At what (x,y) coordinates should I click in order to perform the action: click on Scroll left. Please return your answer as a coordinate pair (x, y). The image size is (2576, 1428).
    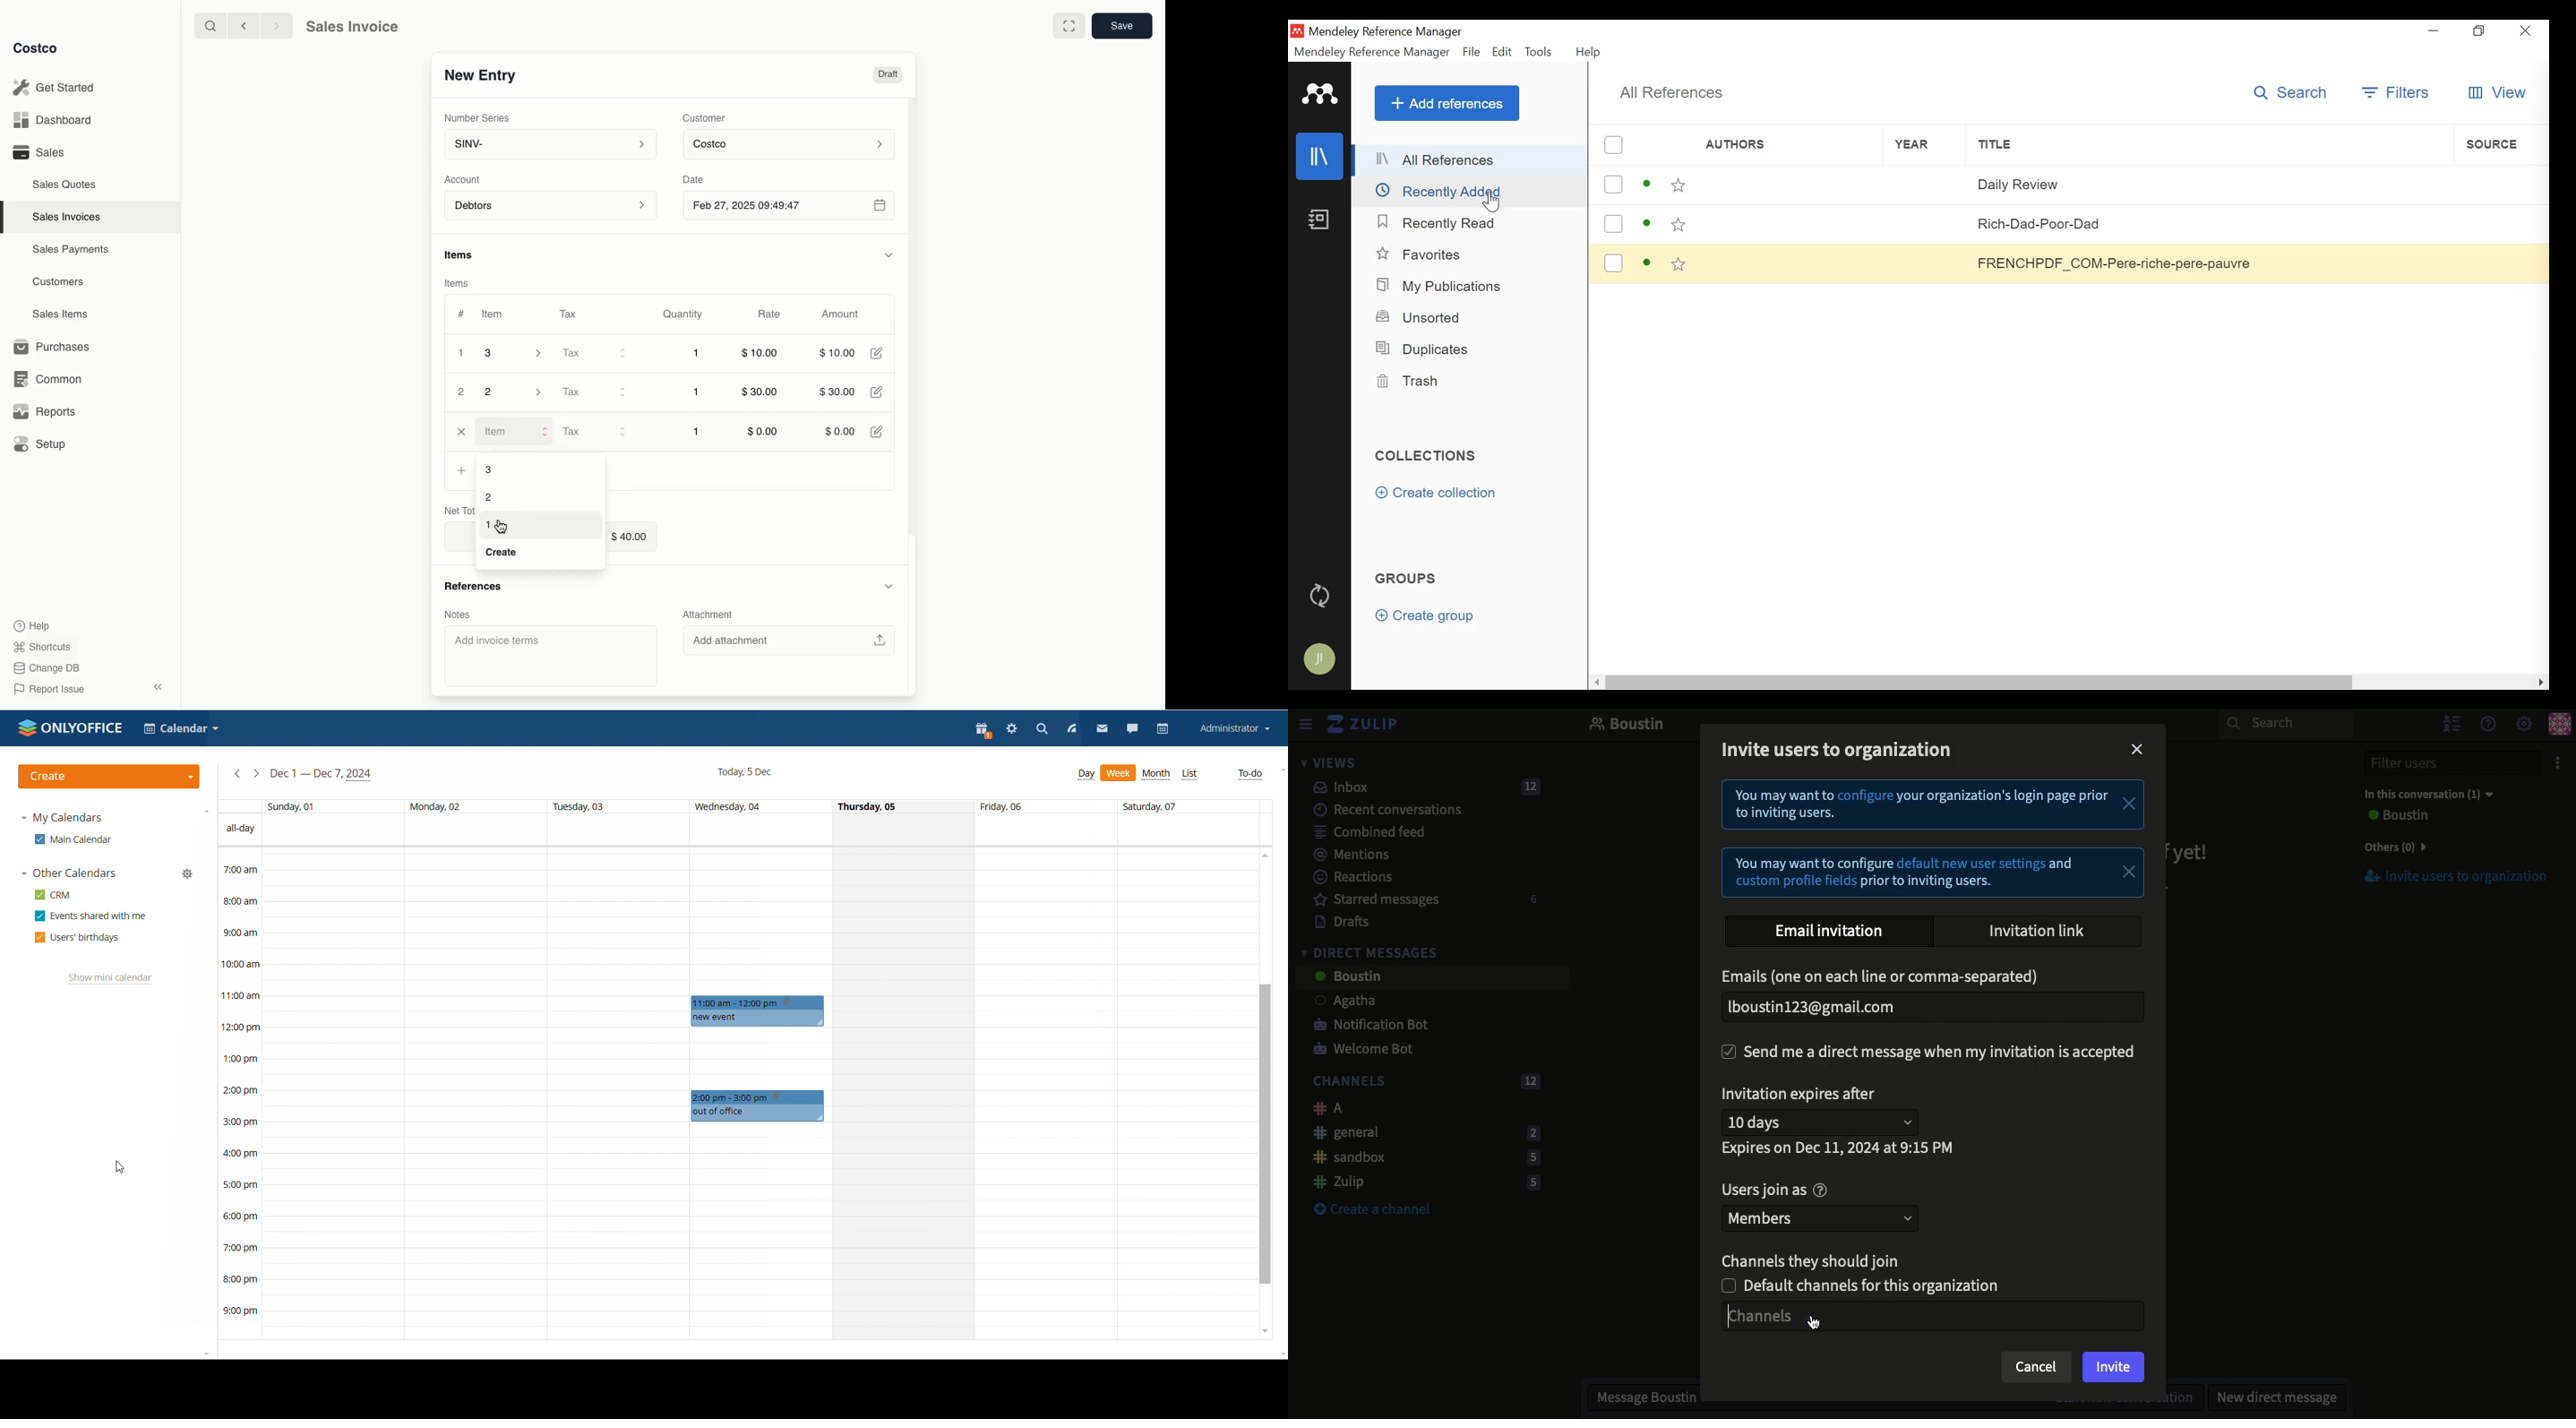
    Looking at the image, I should click on (1593, 683).